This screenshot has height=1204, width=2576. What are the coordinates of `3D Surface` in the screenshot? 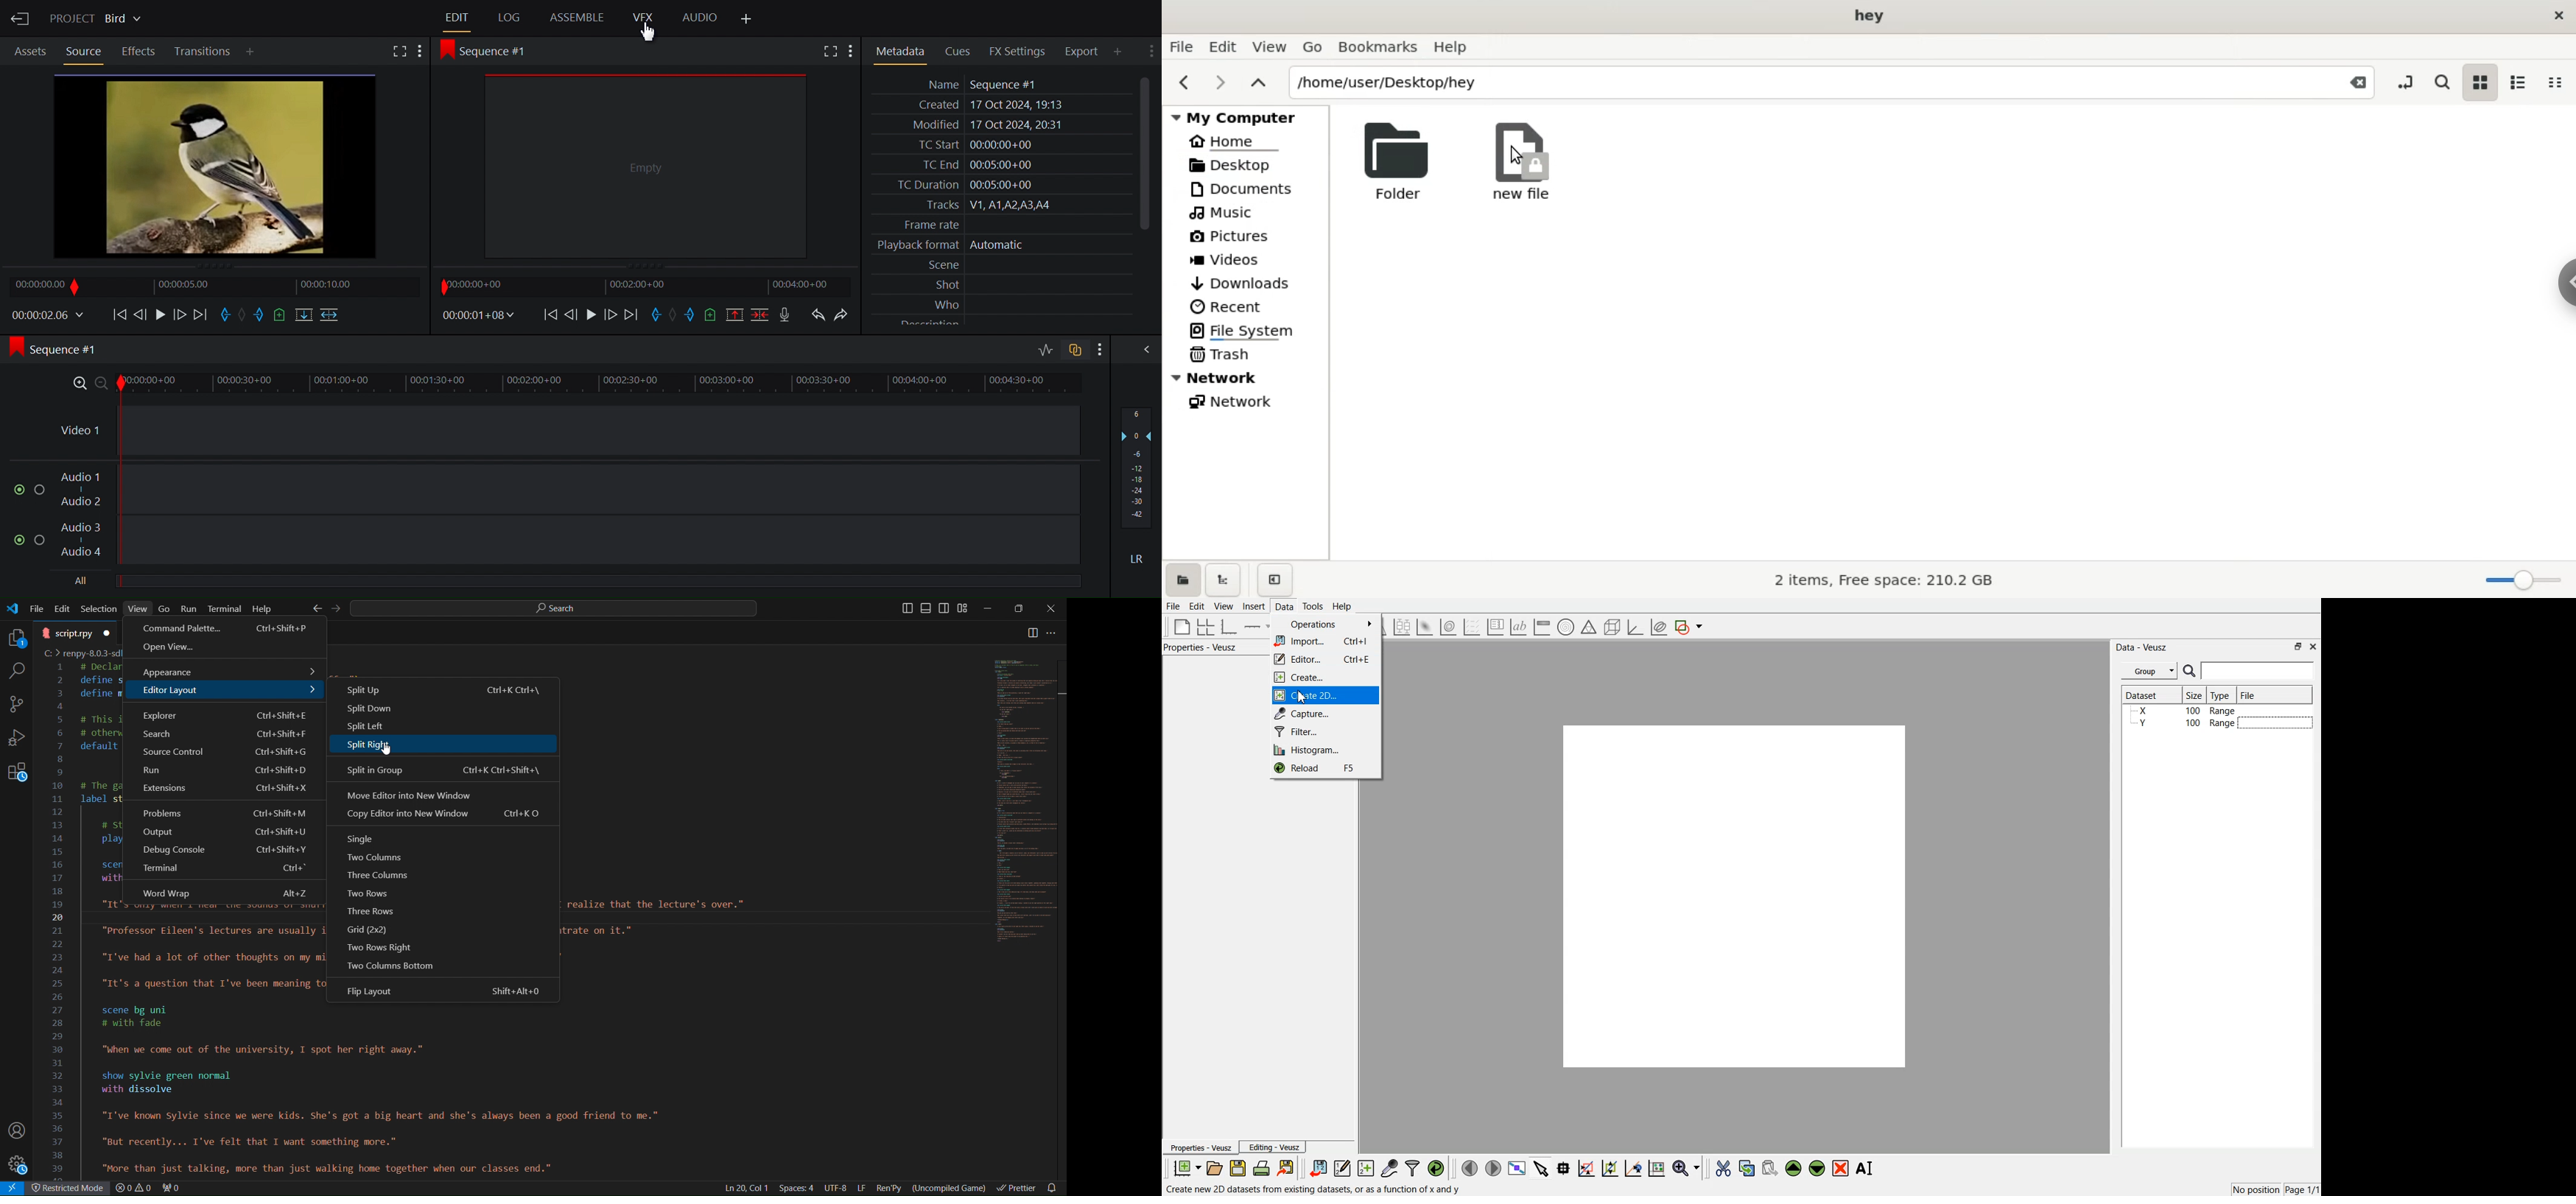 It's located at (1424, 627).